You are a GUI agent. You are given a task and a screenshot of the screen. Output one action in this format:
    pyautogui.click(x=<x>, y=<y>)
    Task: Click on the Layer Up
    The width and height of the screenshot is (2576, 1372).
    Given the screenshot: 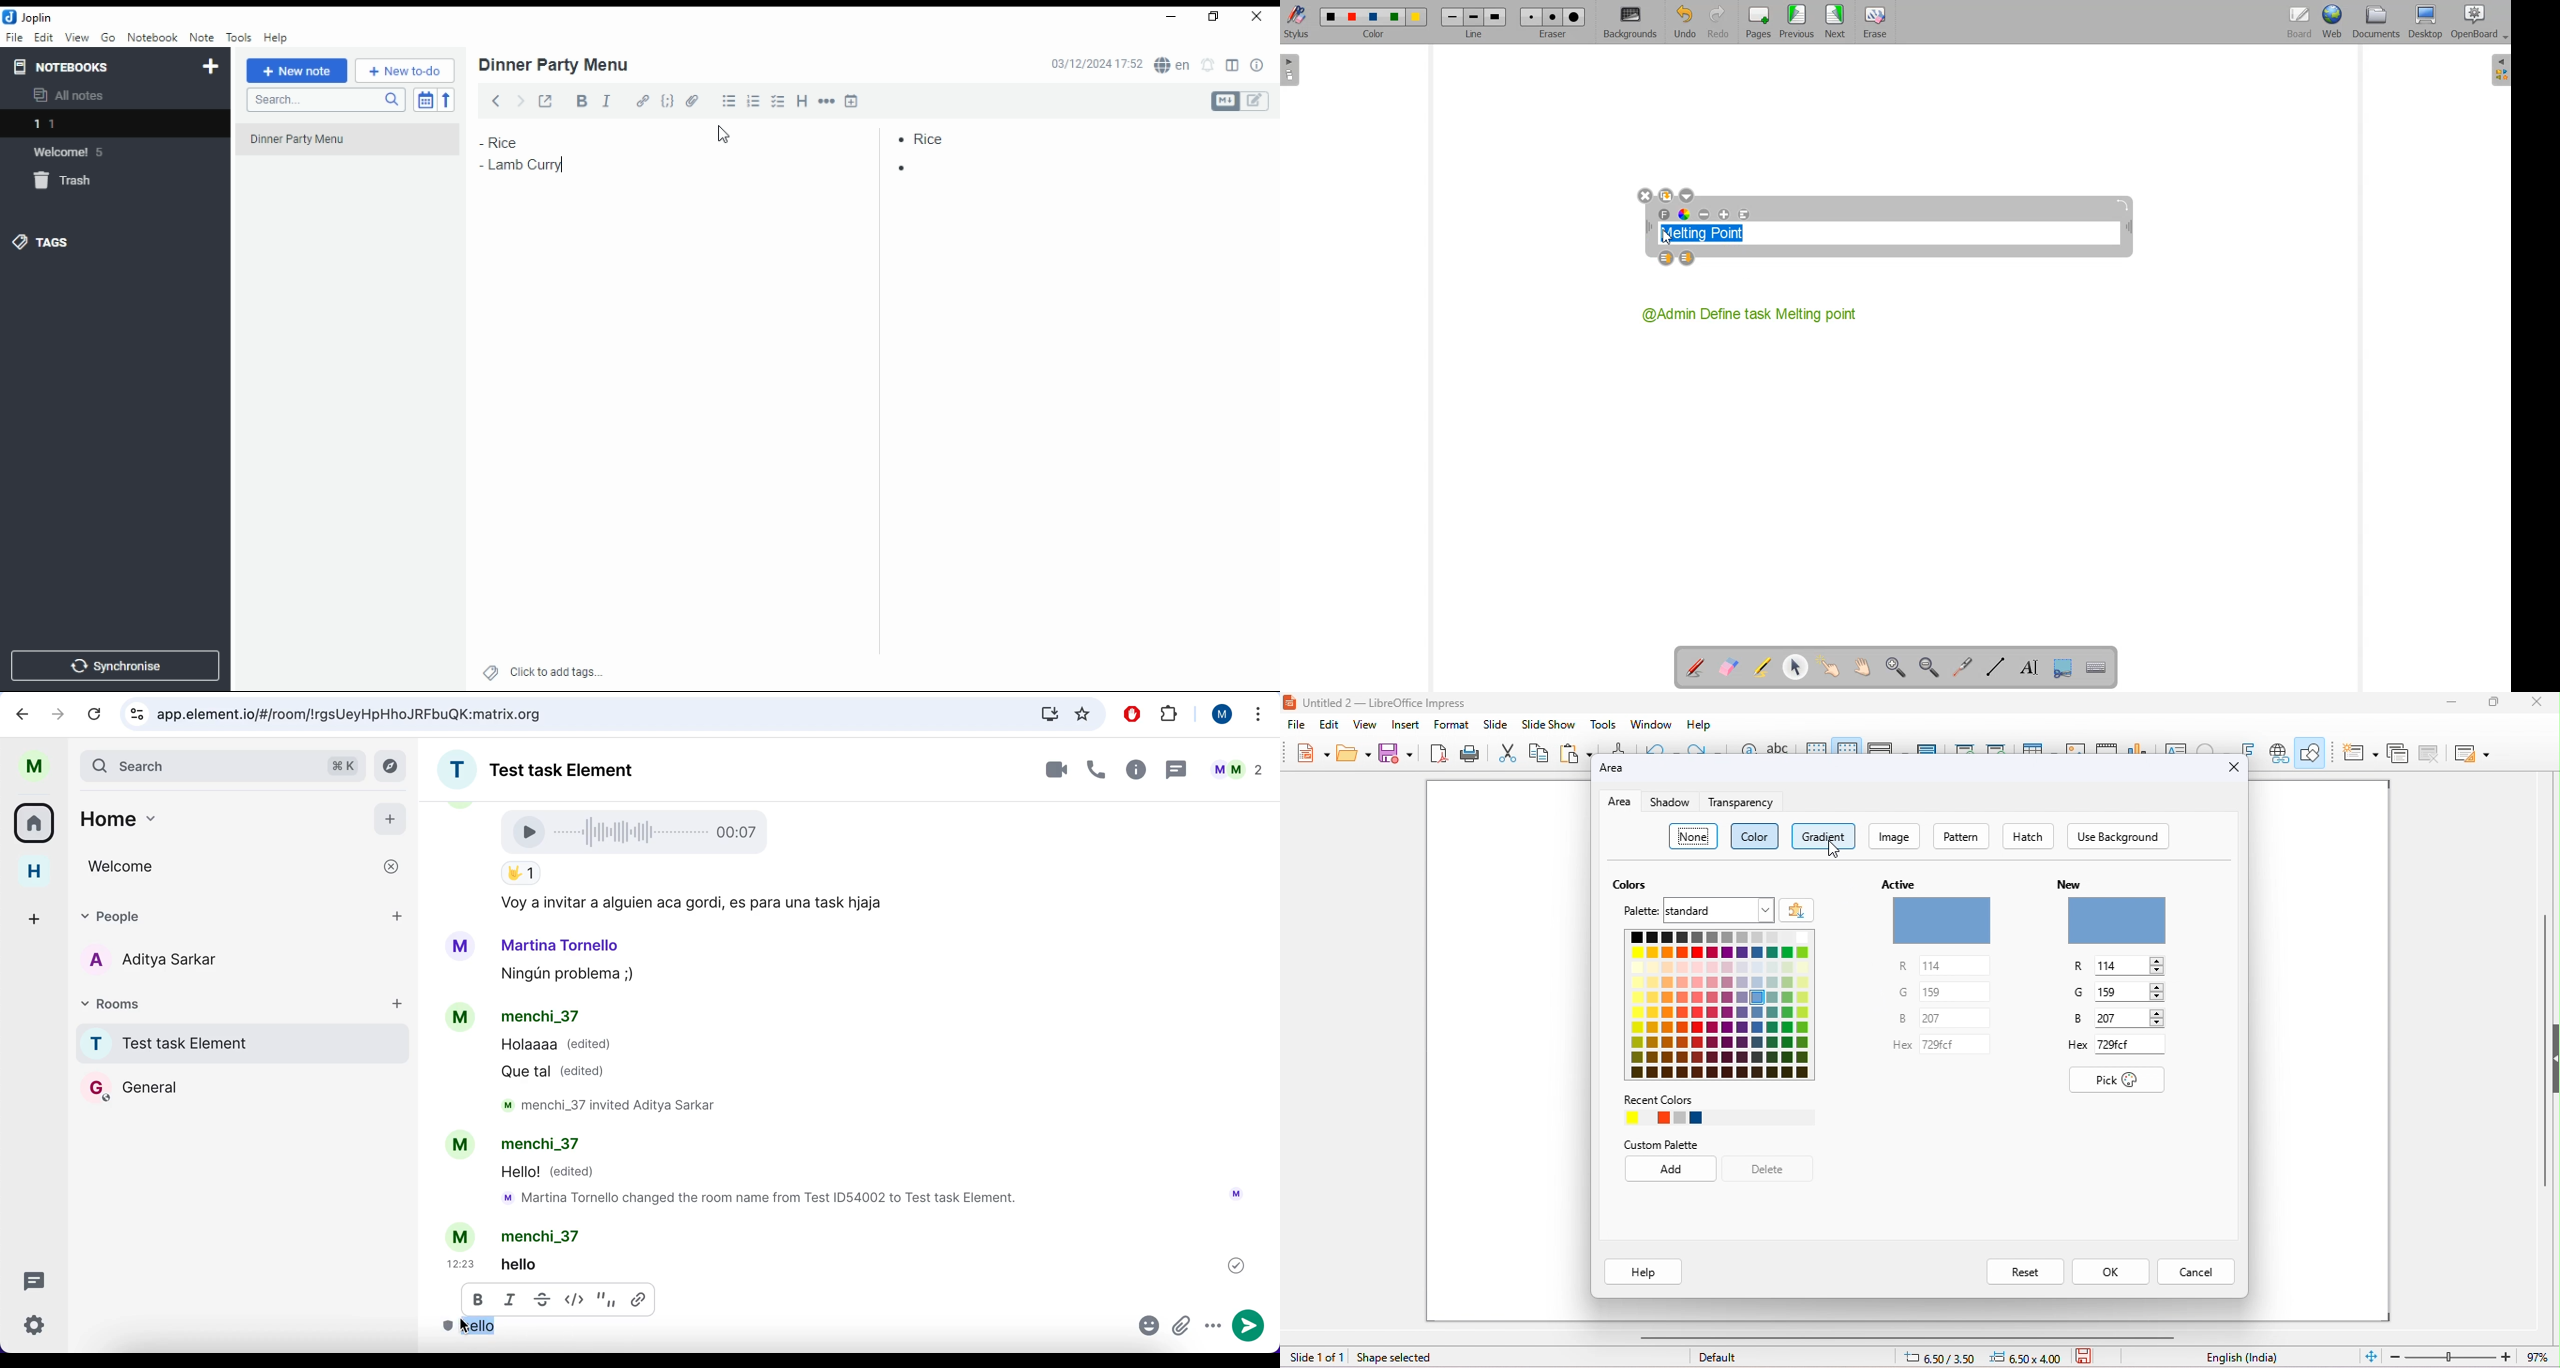 What is the action you would take?
    pyautogui.click(x=1668, y=259)
    